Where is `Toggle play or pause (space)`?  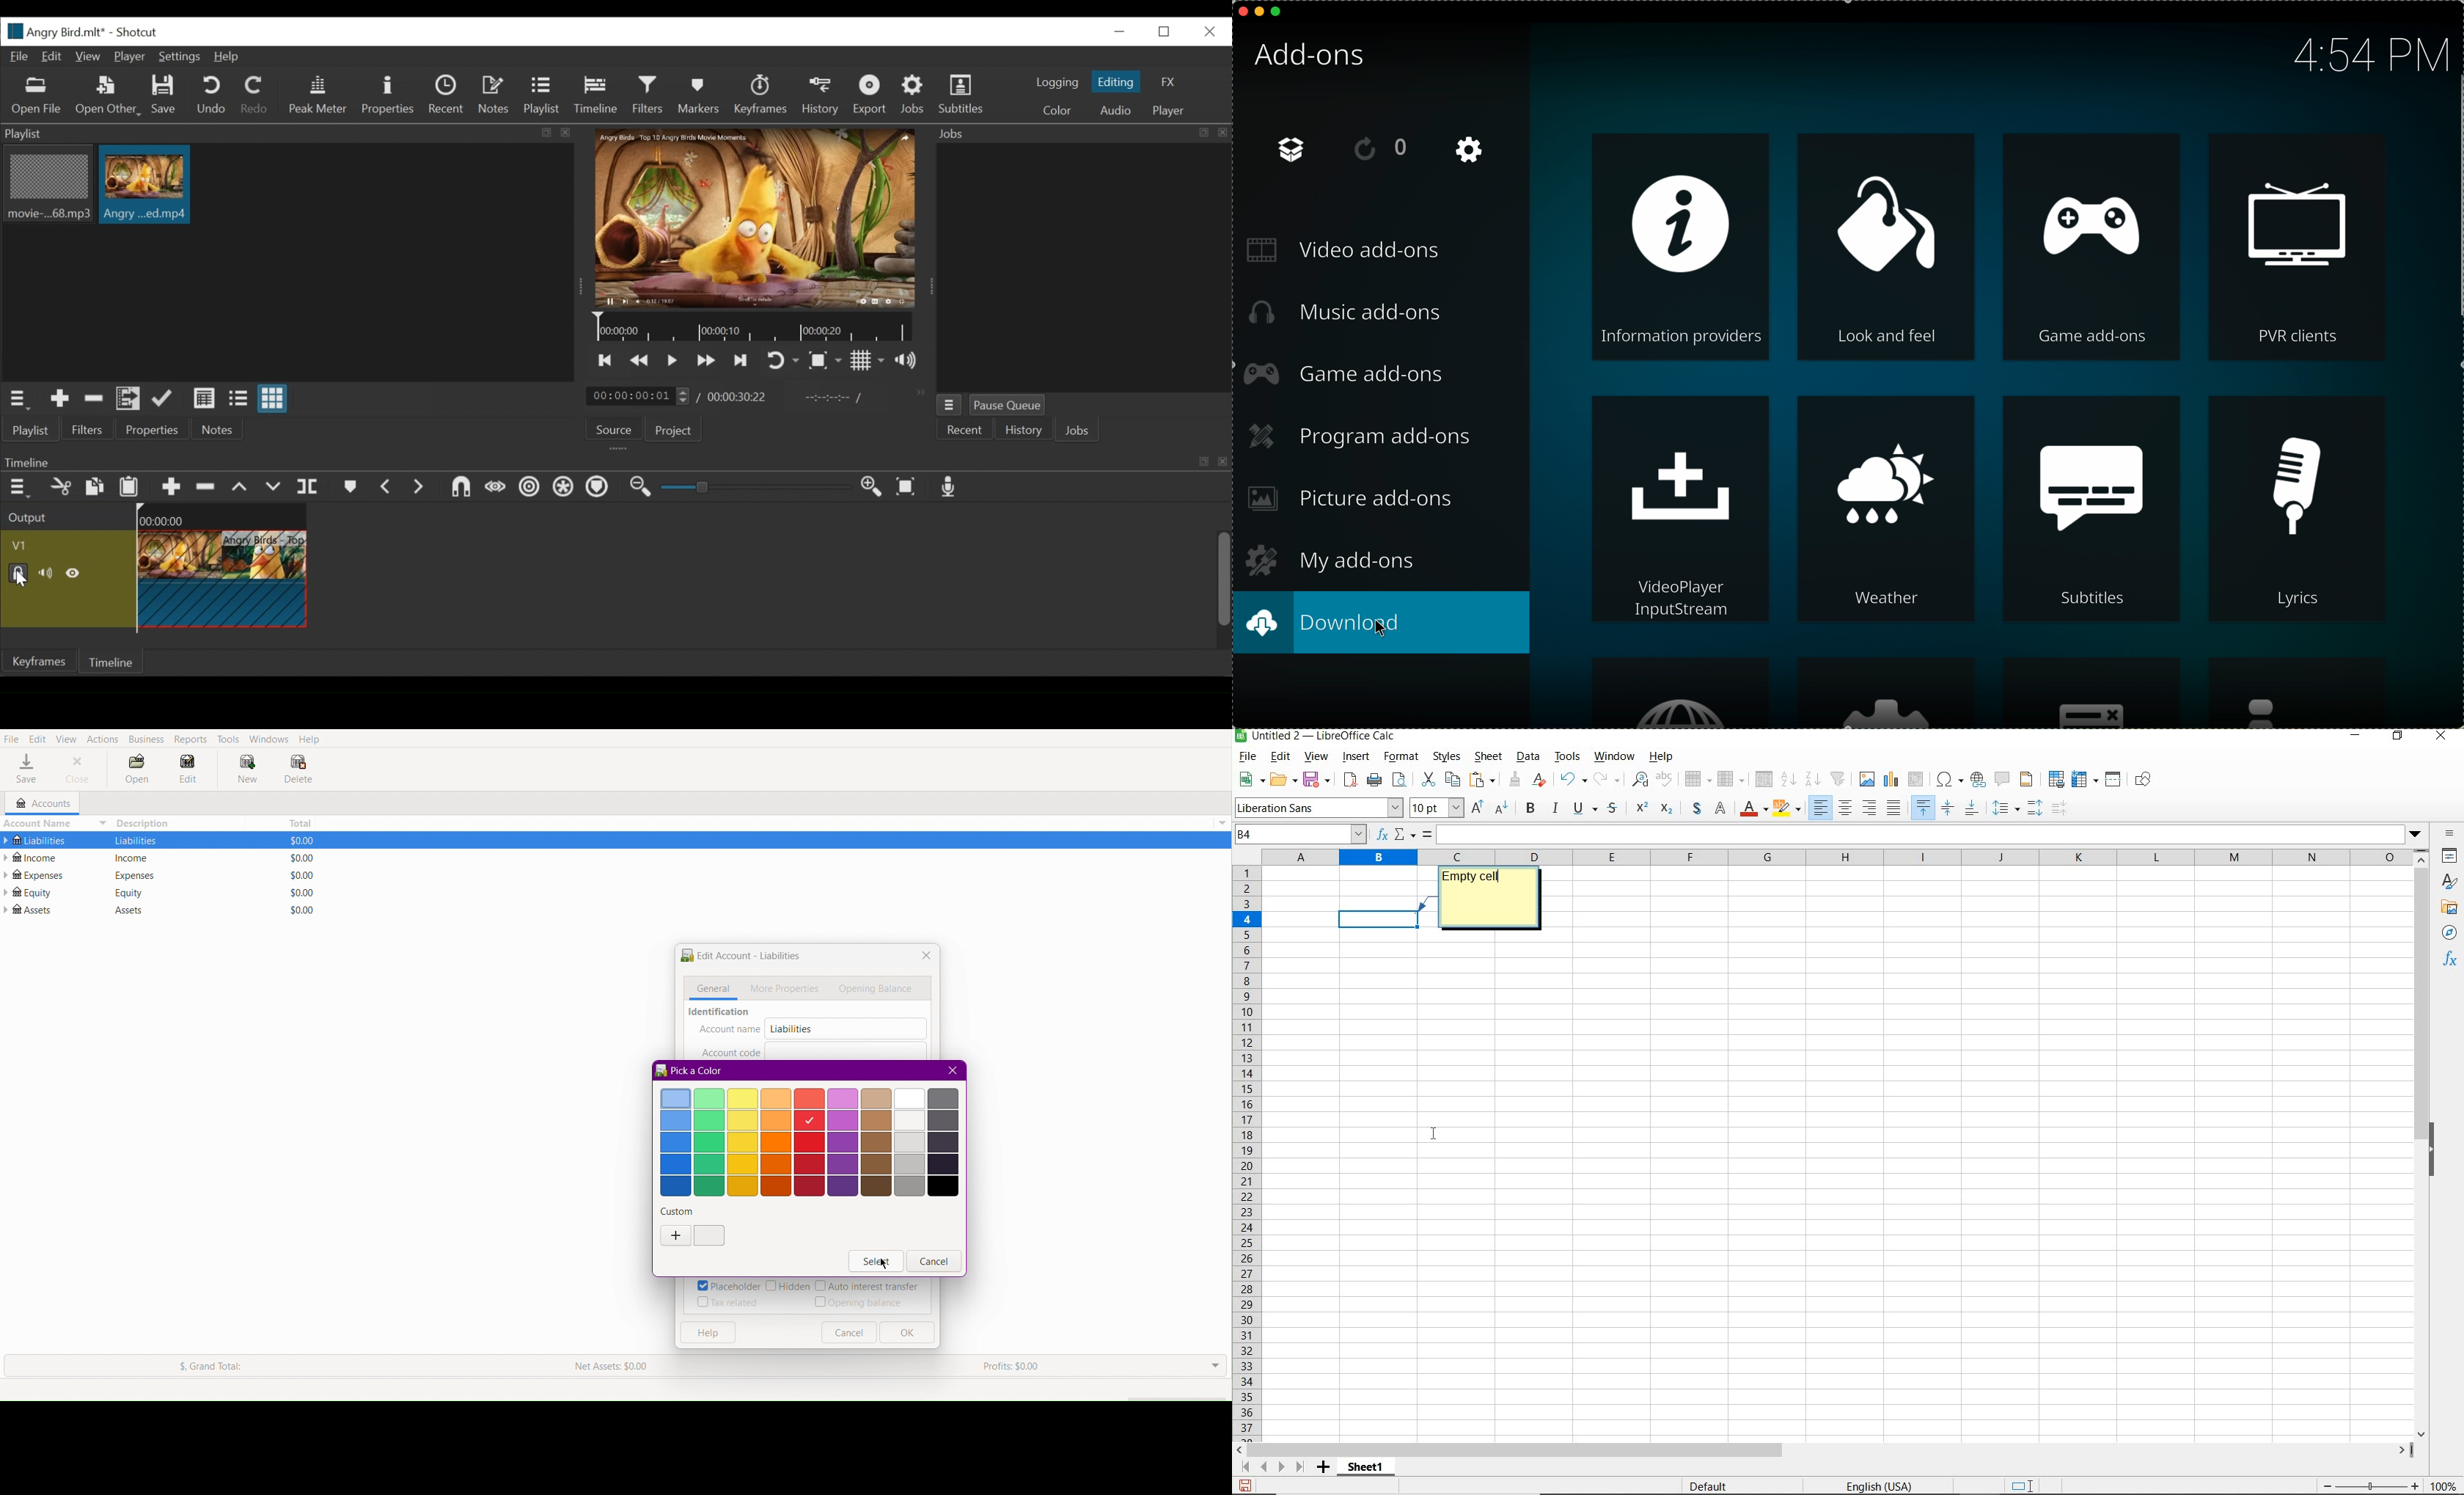 Toggle play or pause (space) is located at coordinates (672, 361).